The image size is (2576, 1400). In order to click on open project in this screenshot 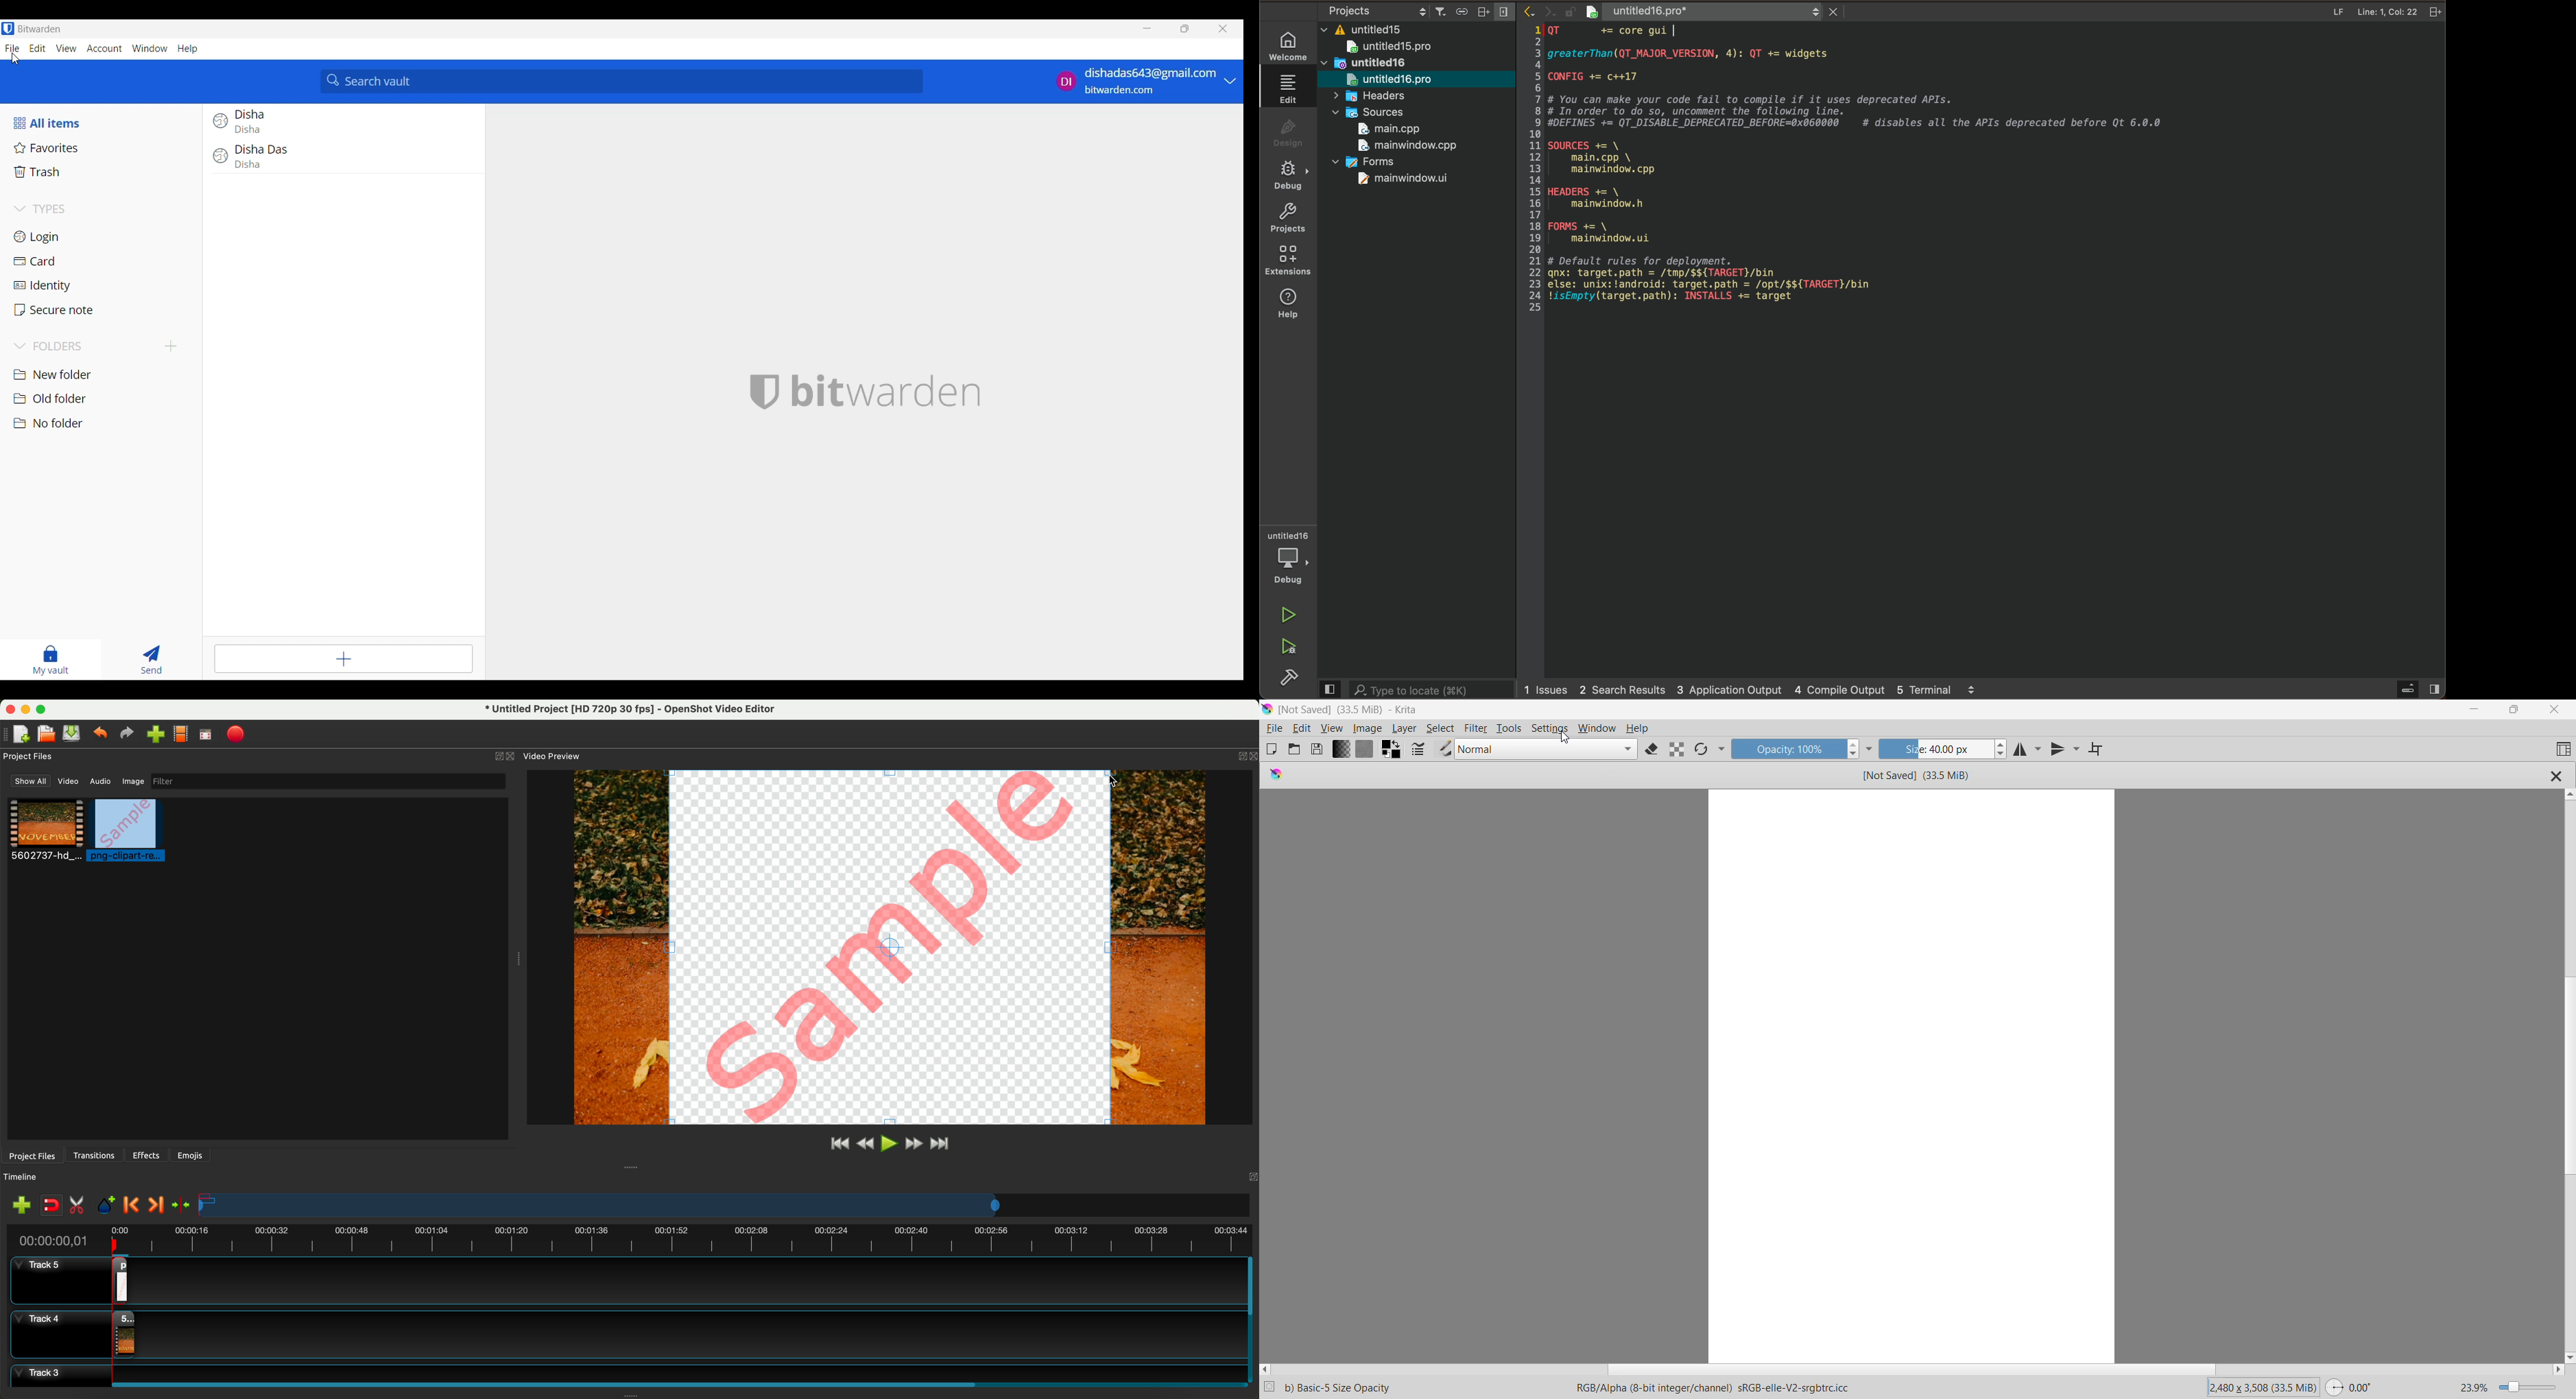, I will do `click(46, 734)`.